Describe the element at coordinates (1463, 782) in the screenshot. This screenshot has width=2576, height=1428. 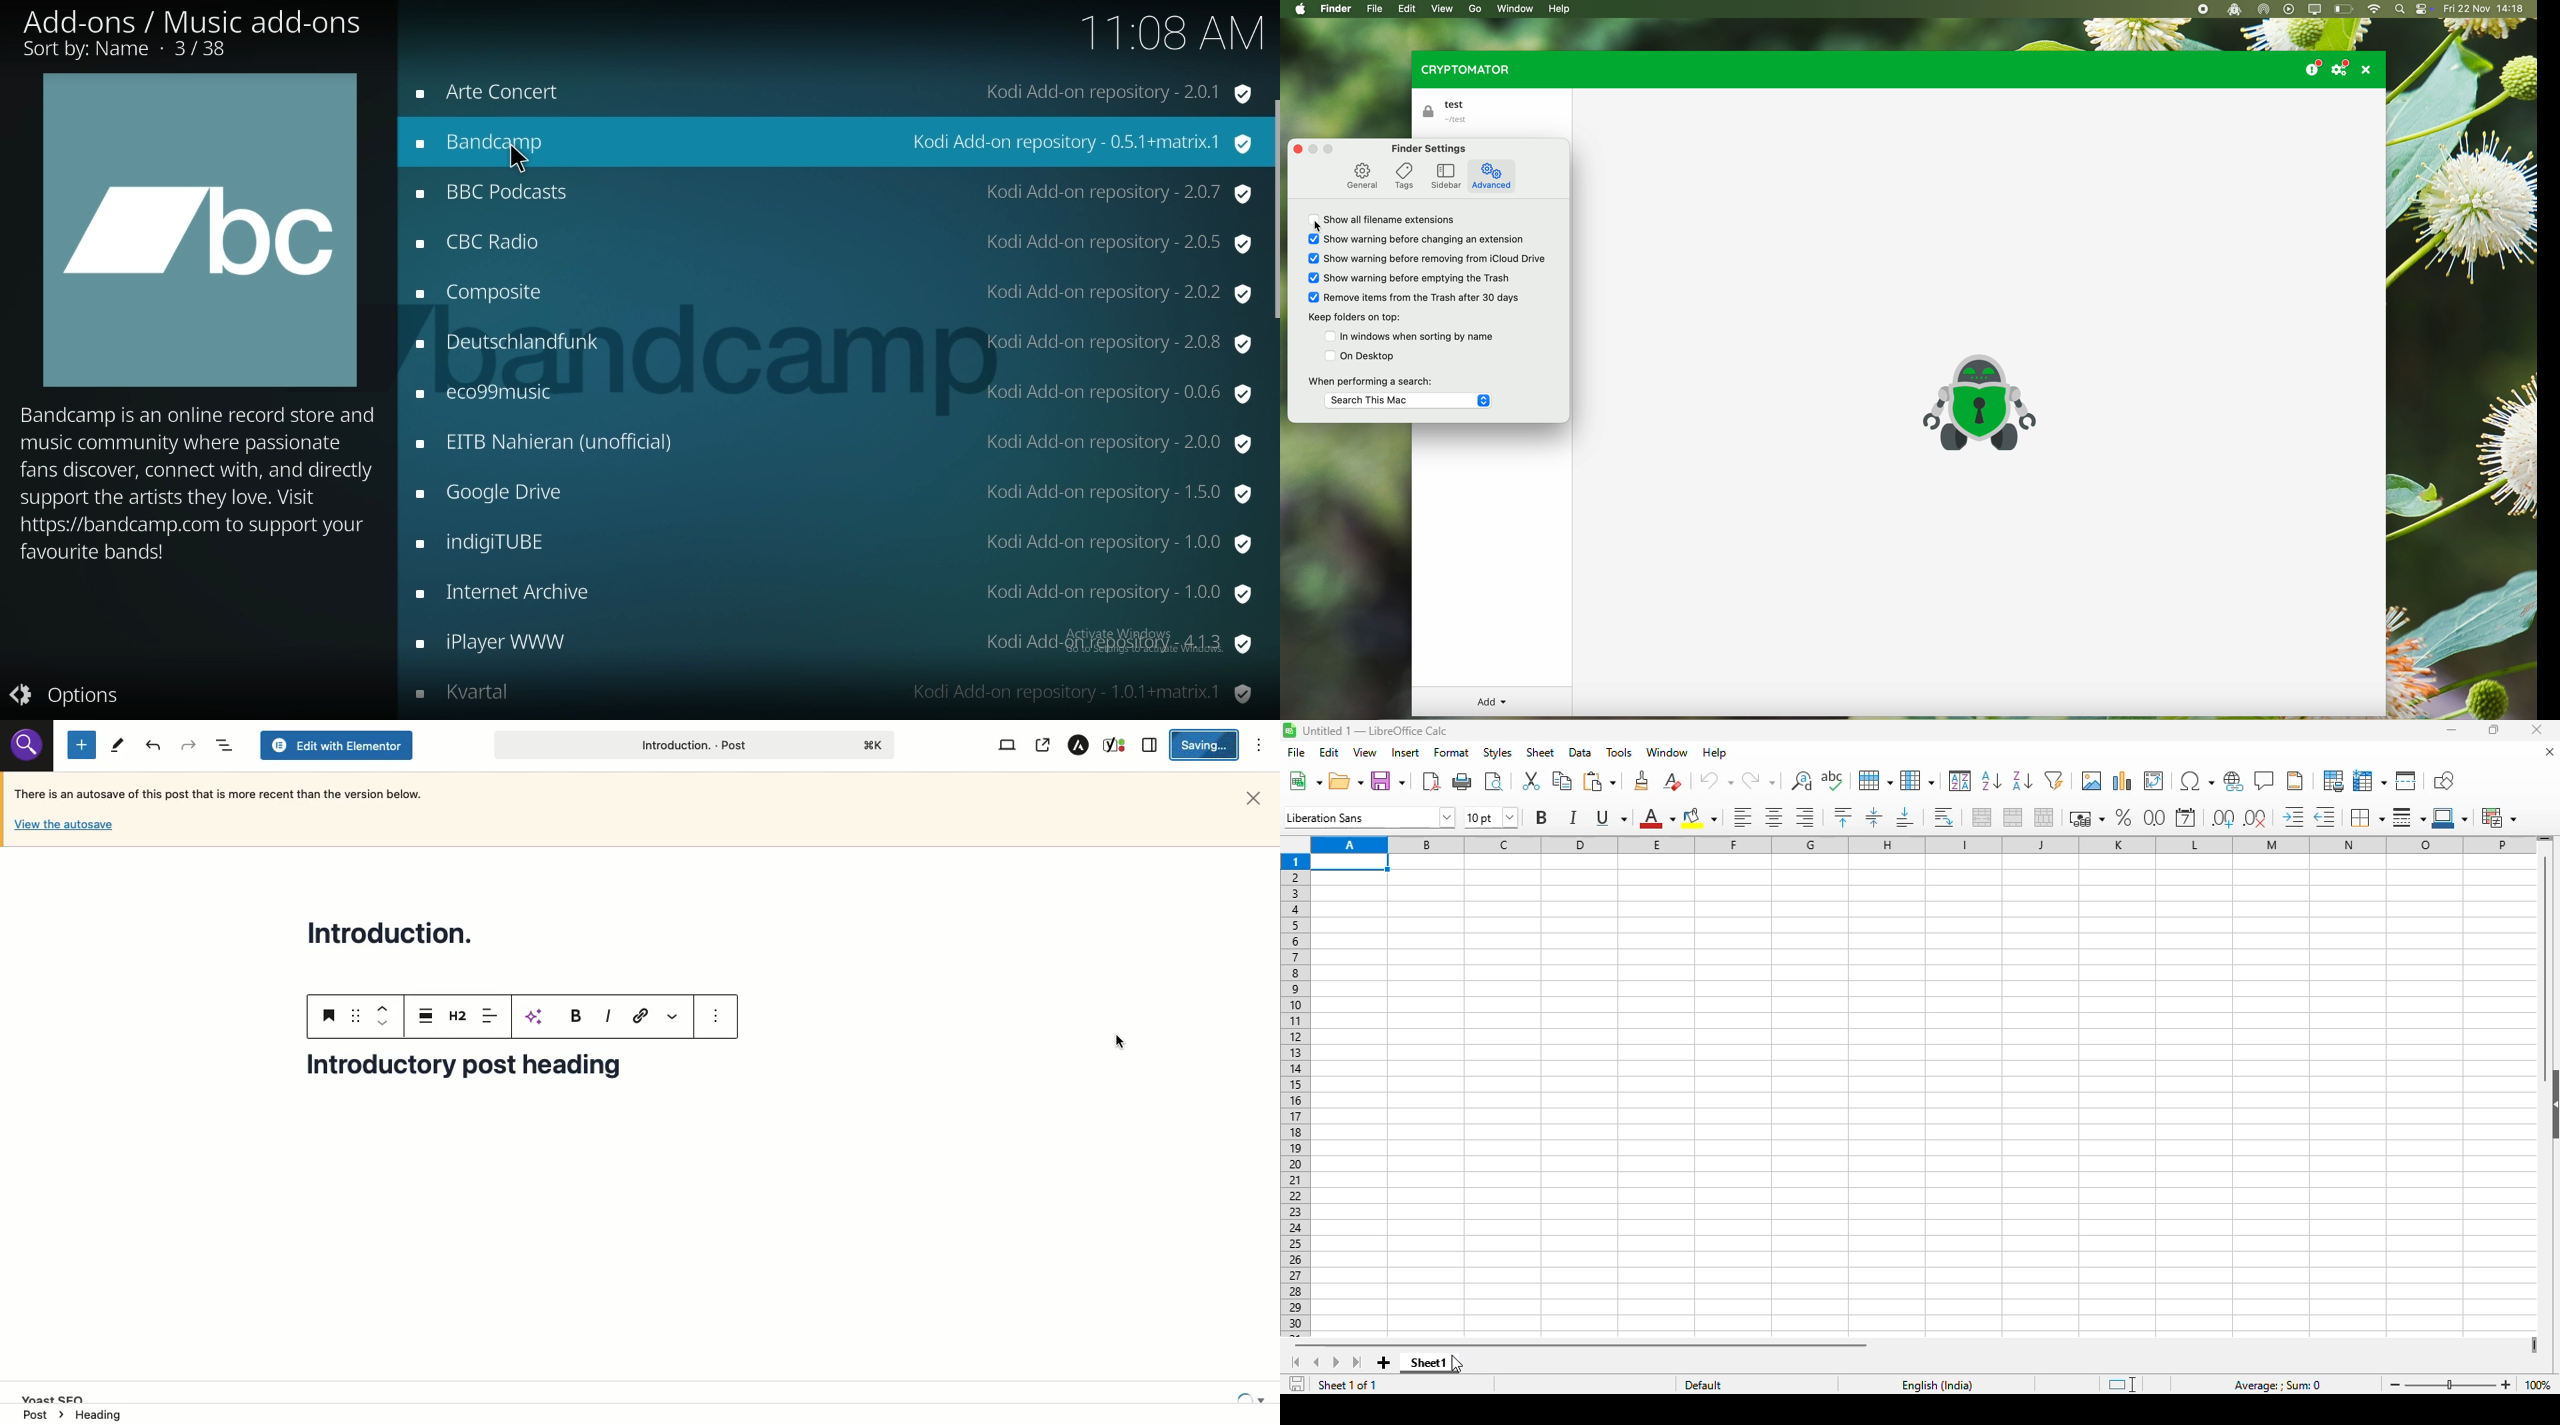
I see `print` at that location.